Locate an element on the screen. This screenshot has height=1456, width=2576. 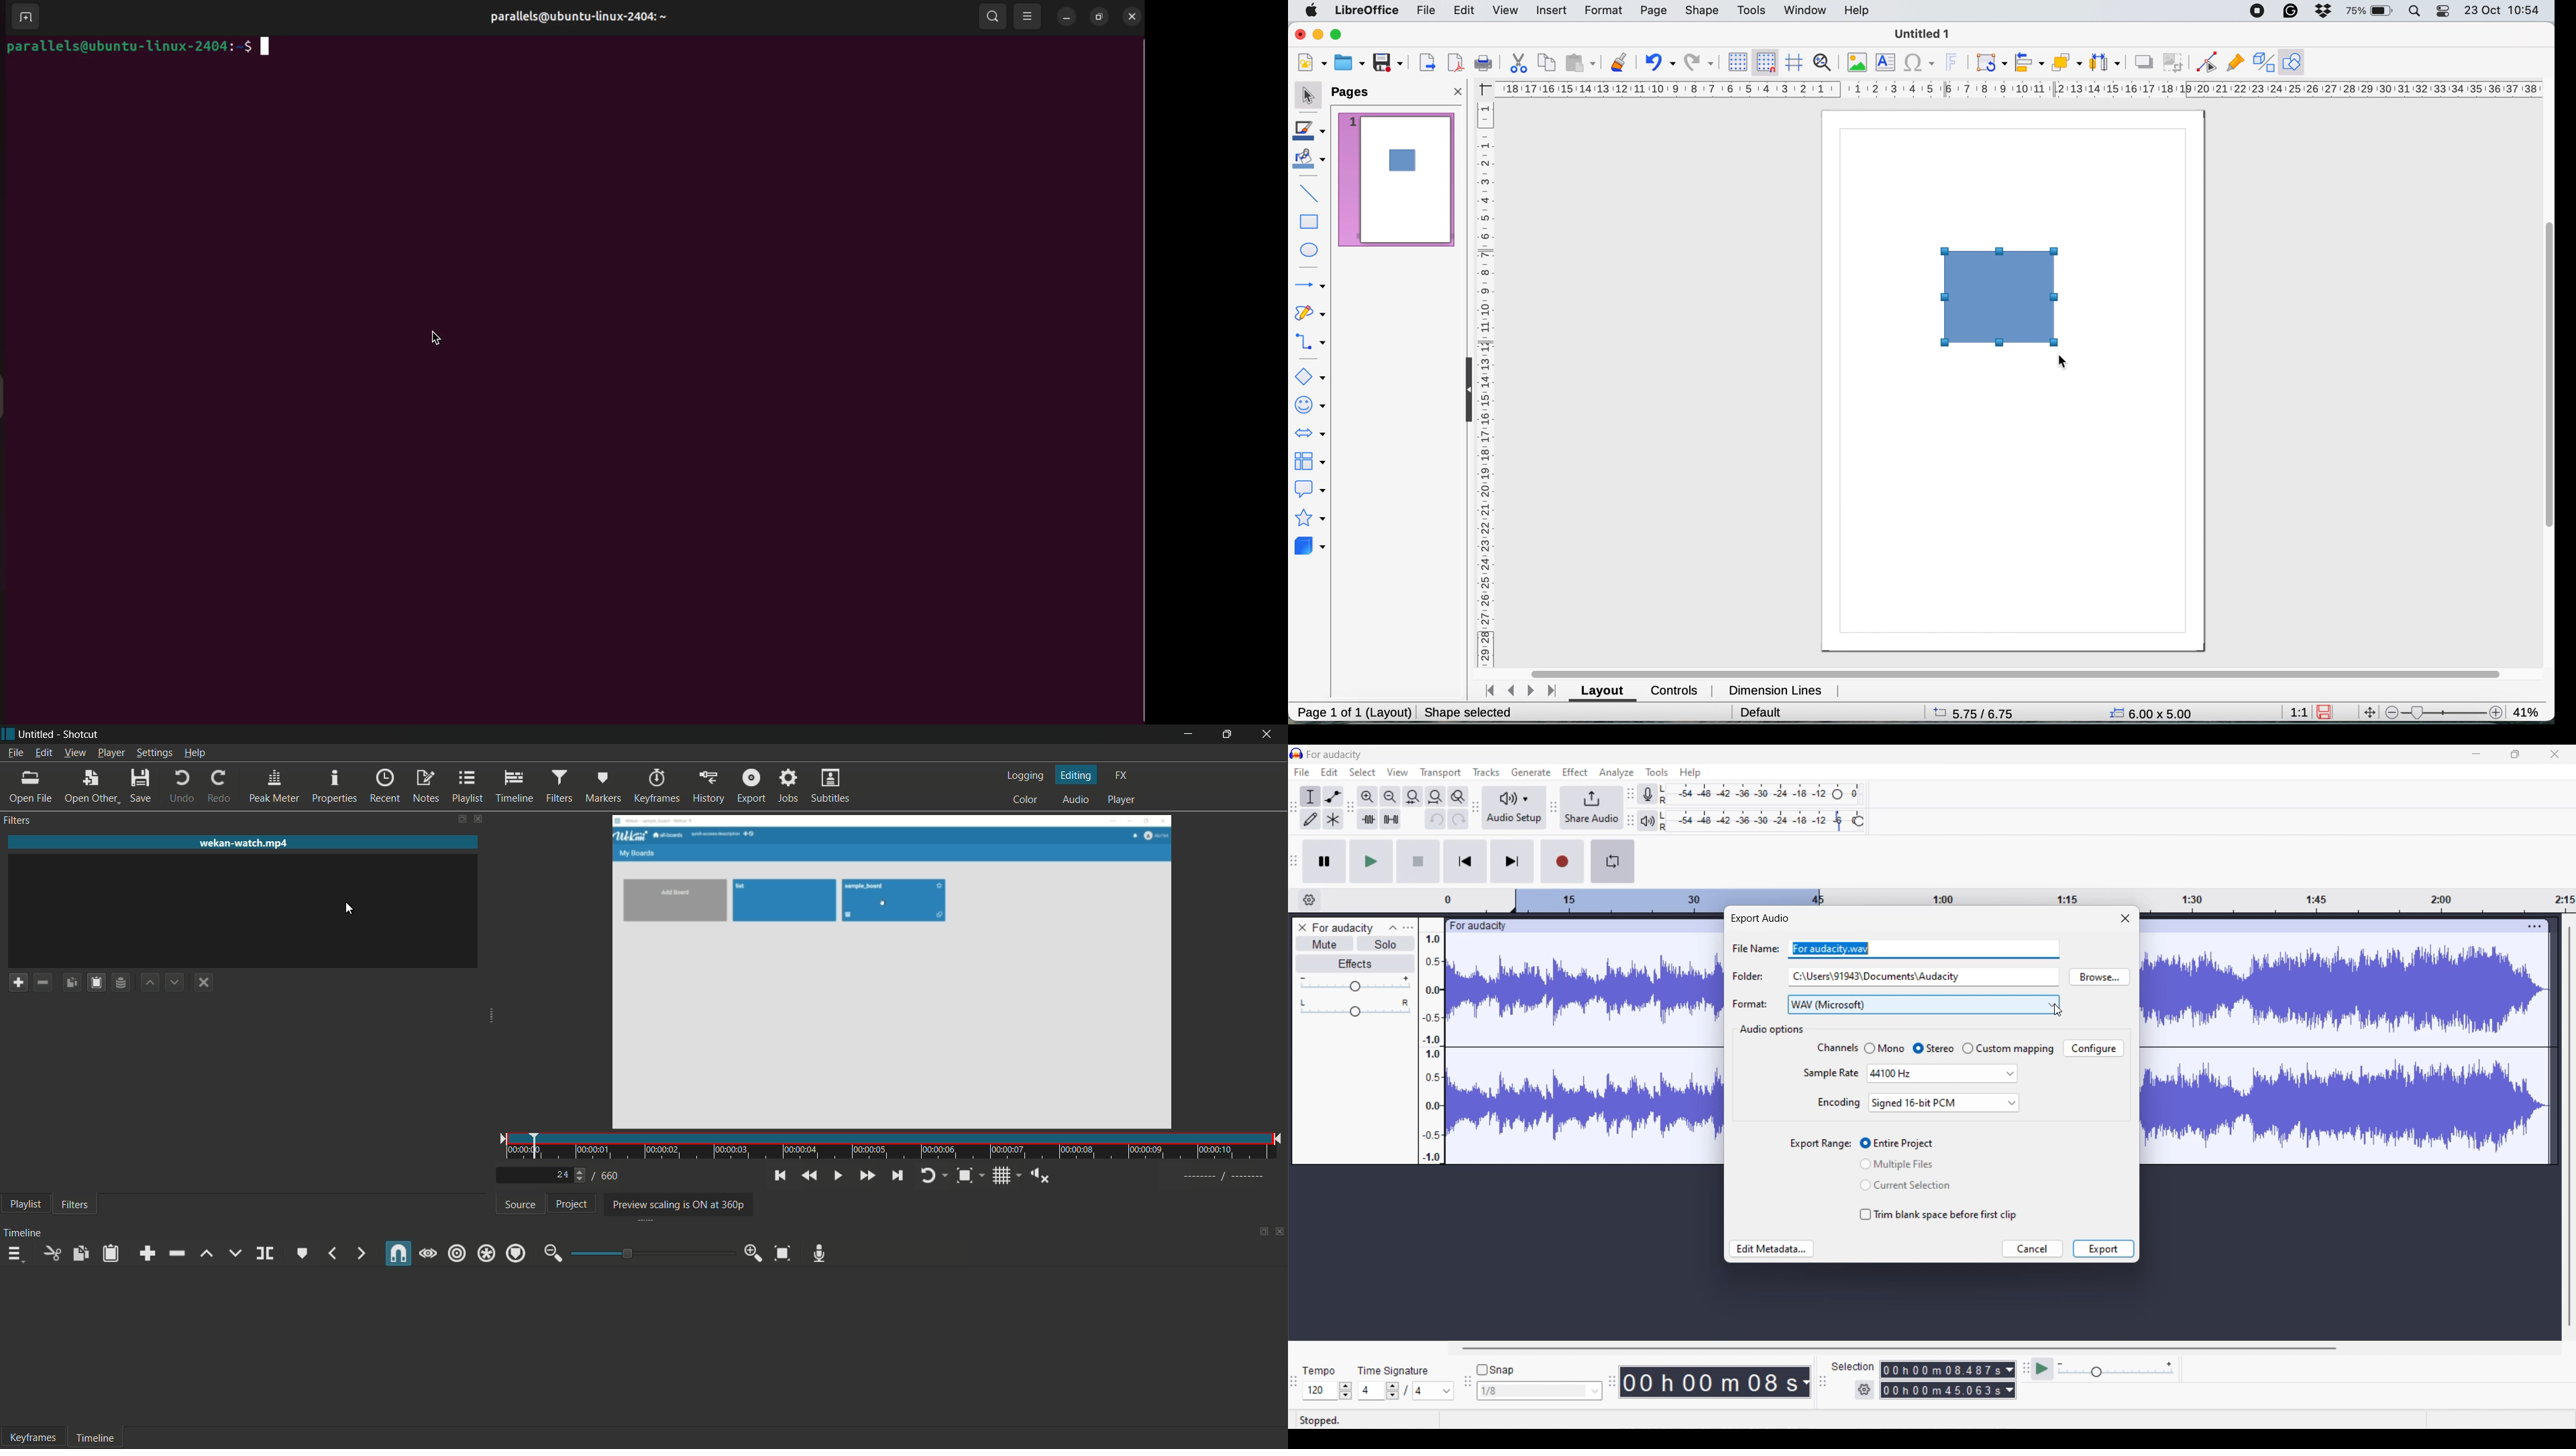
Current timestamp of track is located at coordinates (1707, 1382).